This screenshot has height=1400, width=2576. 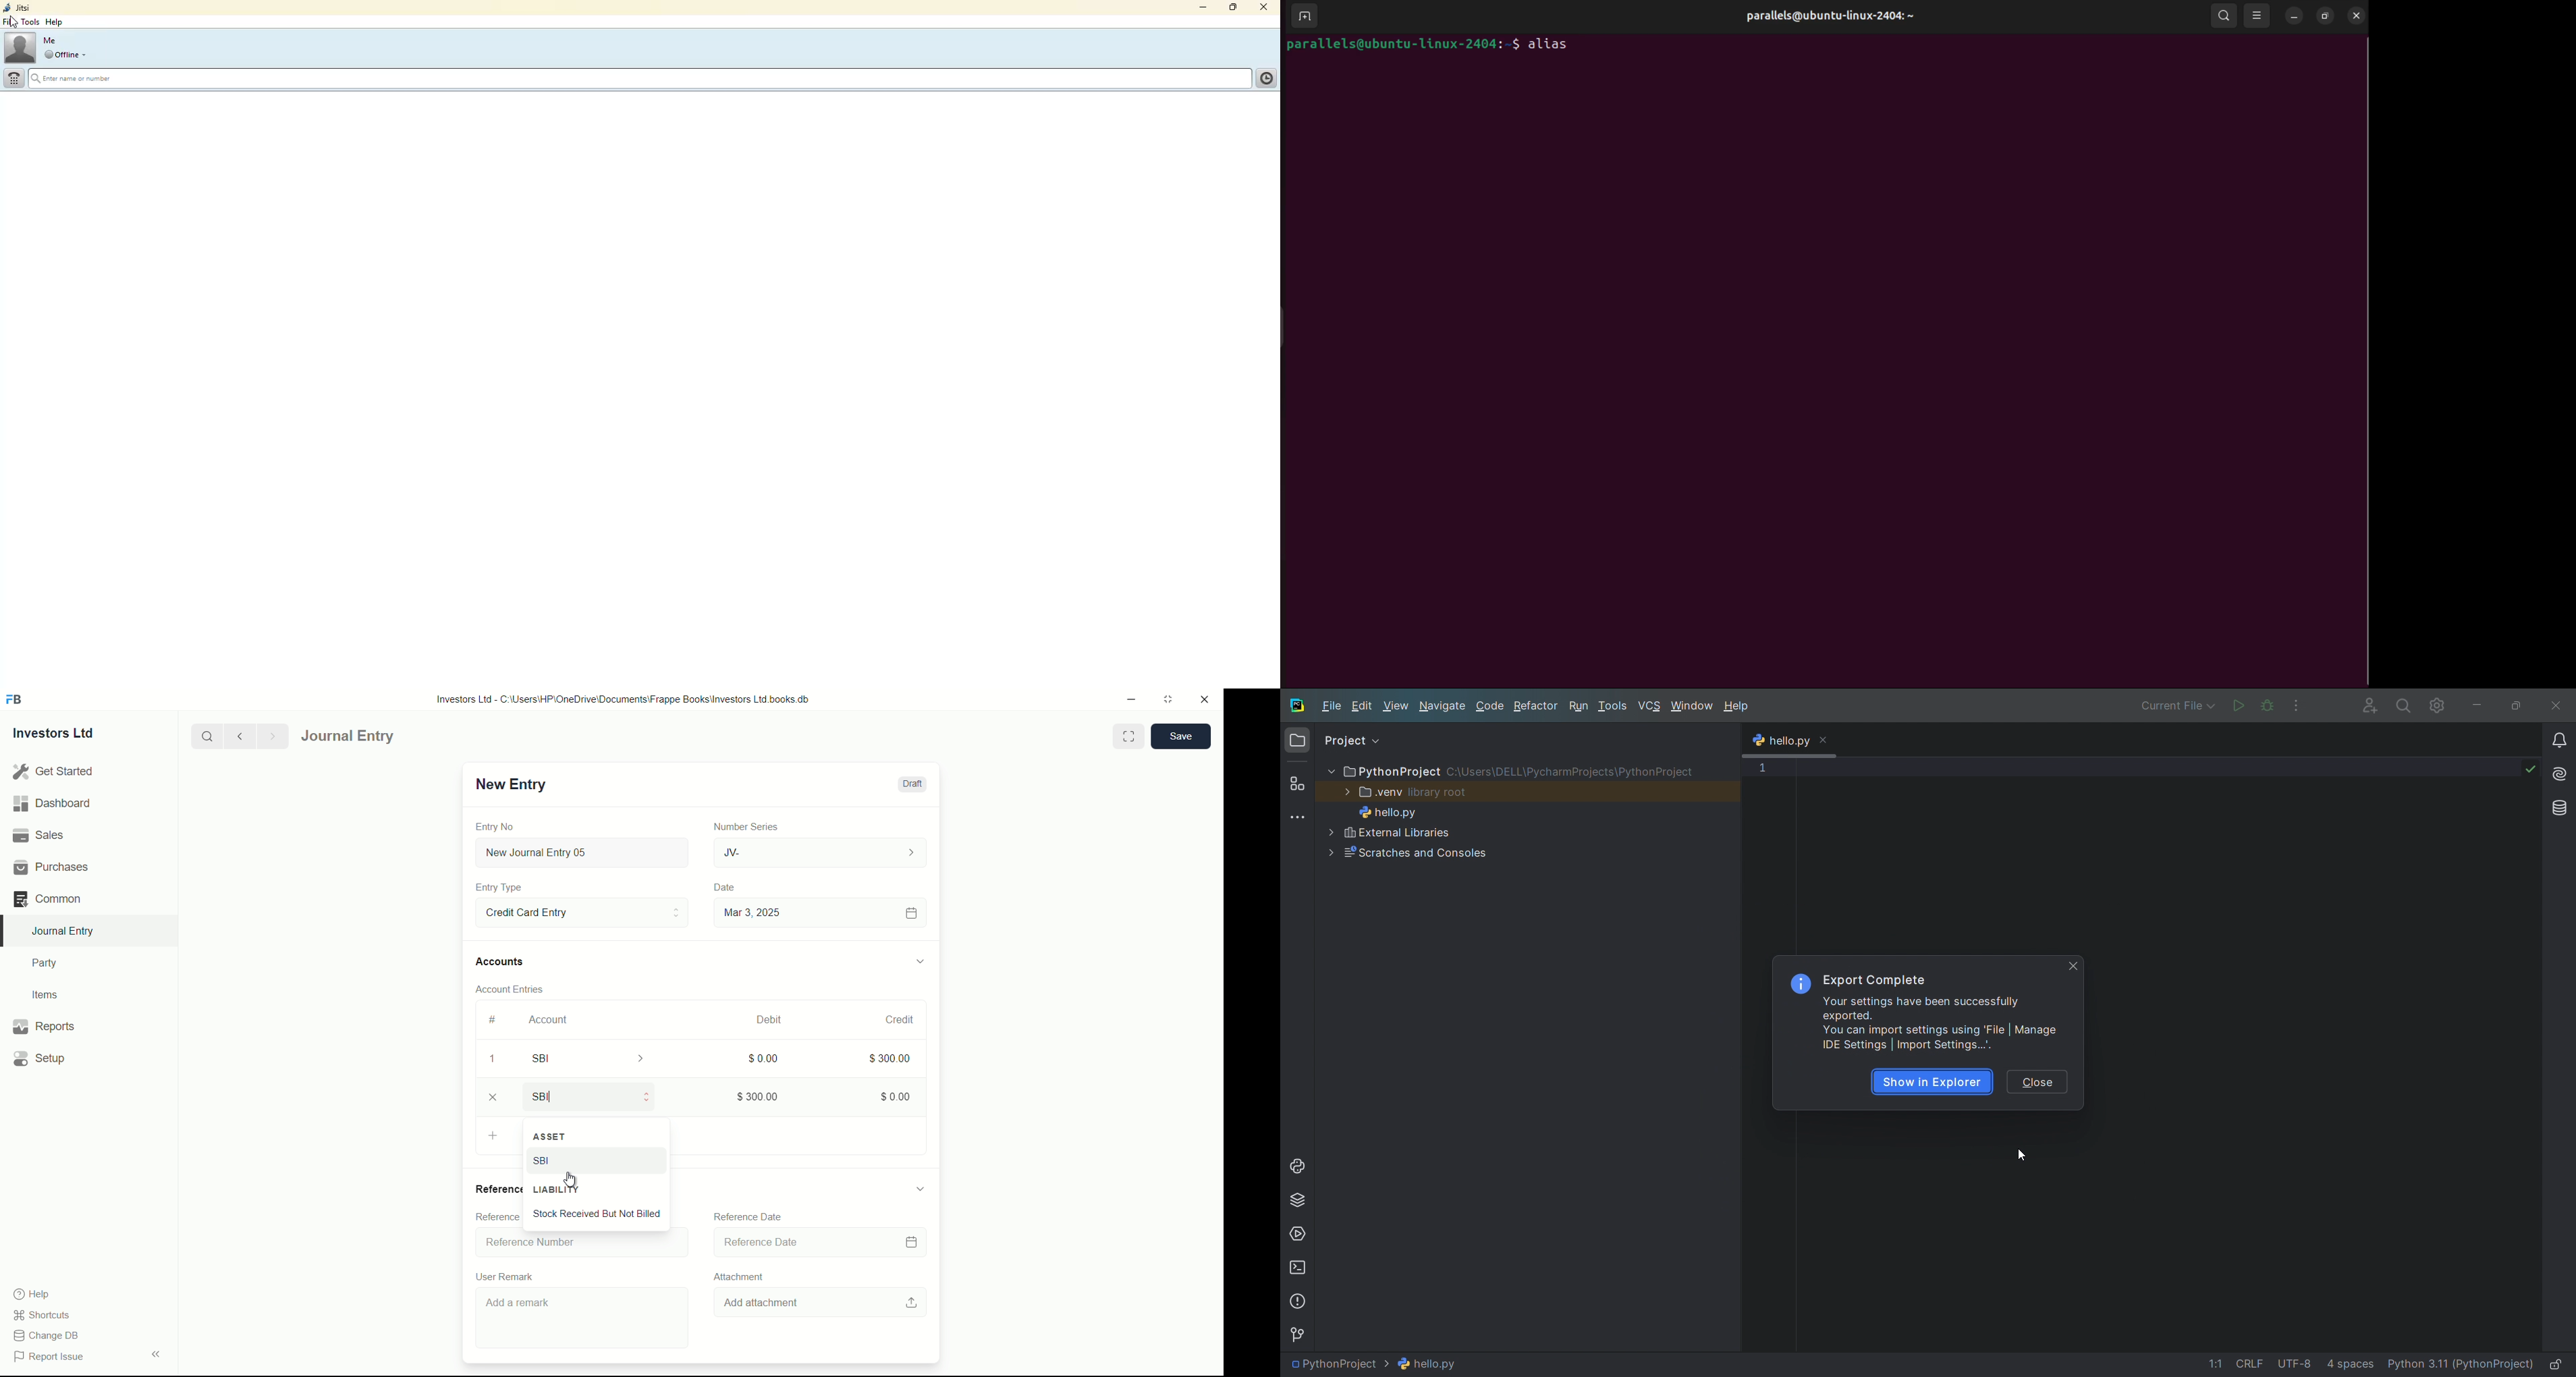 What do you see at coordinates (822, 1303) in the screenshot?
I see `Add attachment` at bounding box center [822, 1303].